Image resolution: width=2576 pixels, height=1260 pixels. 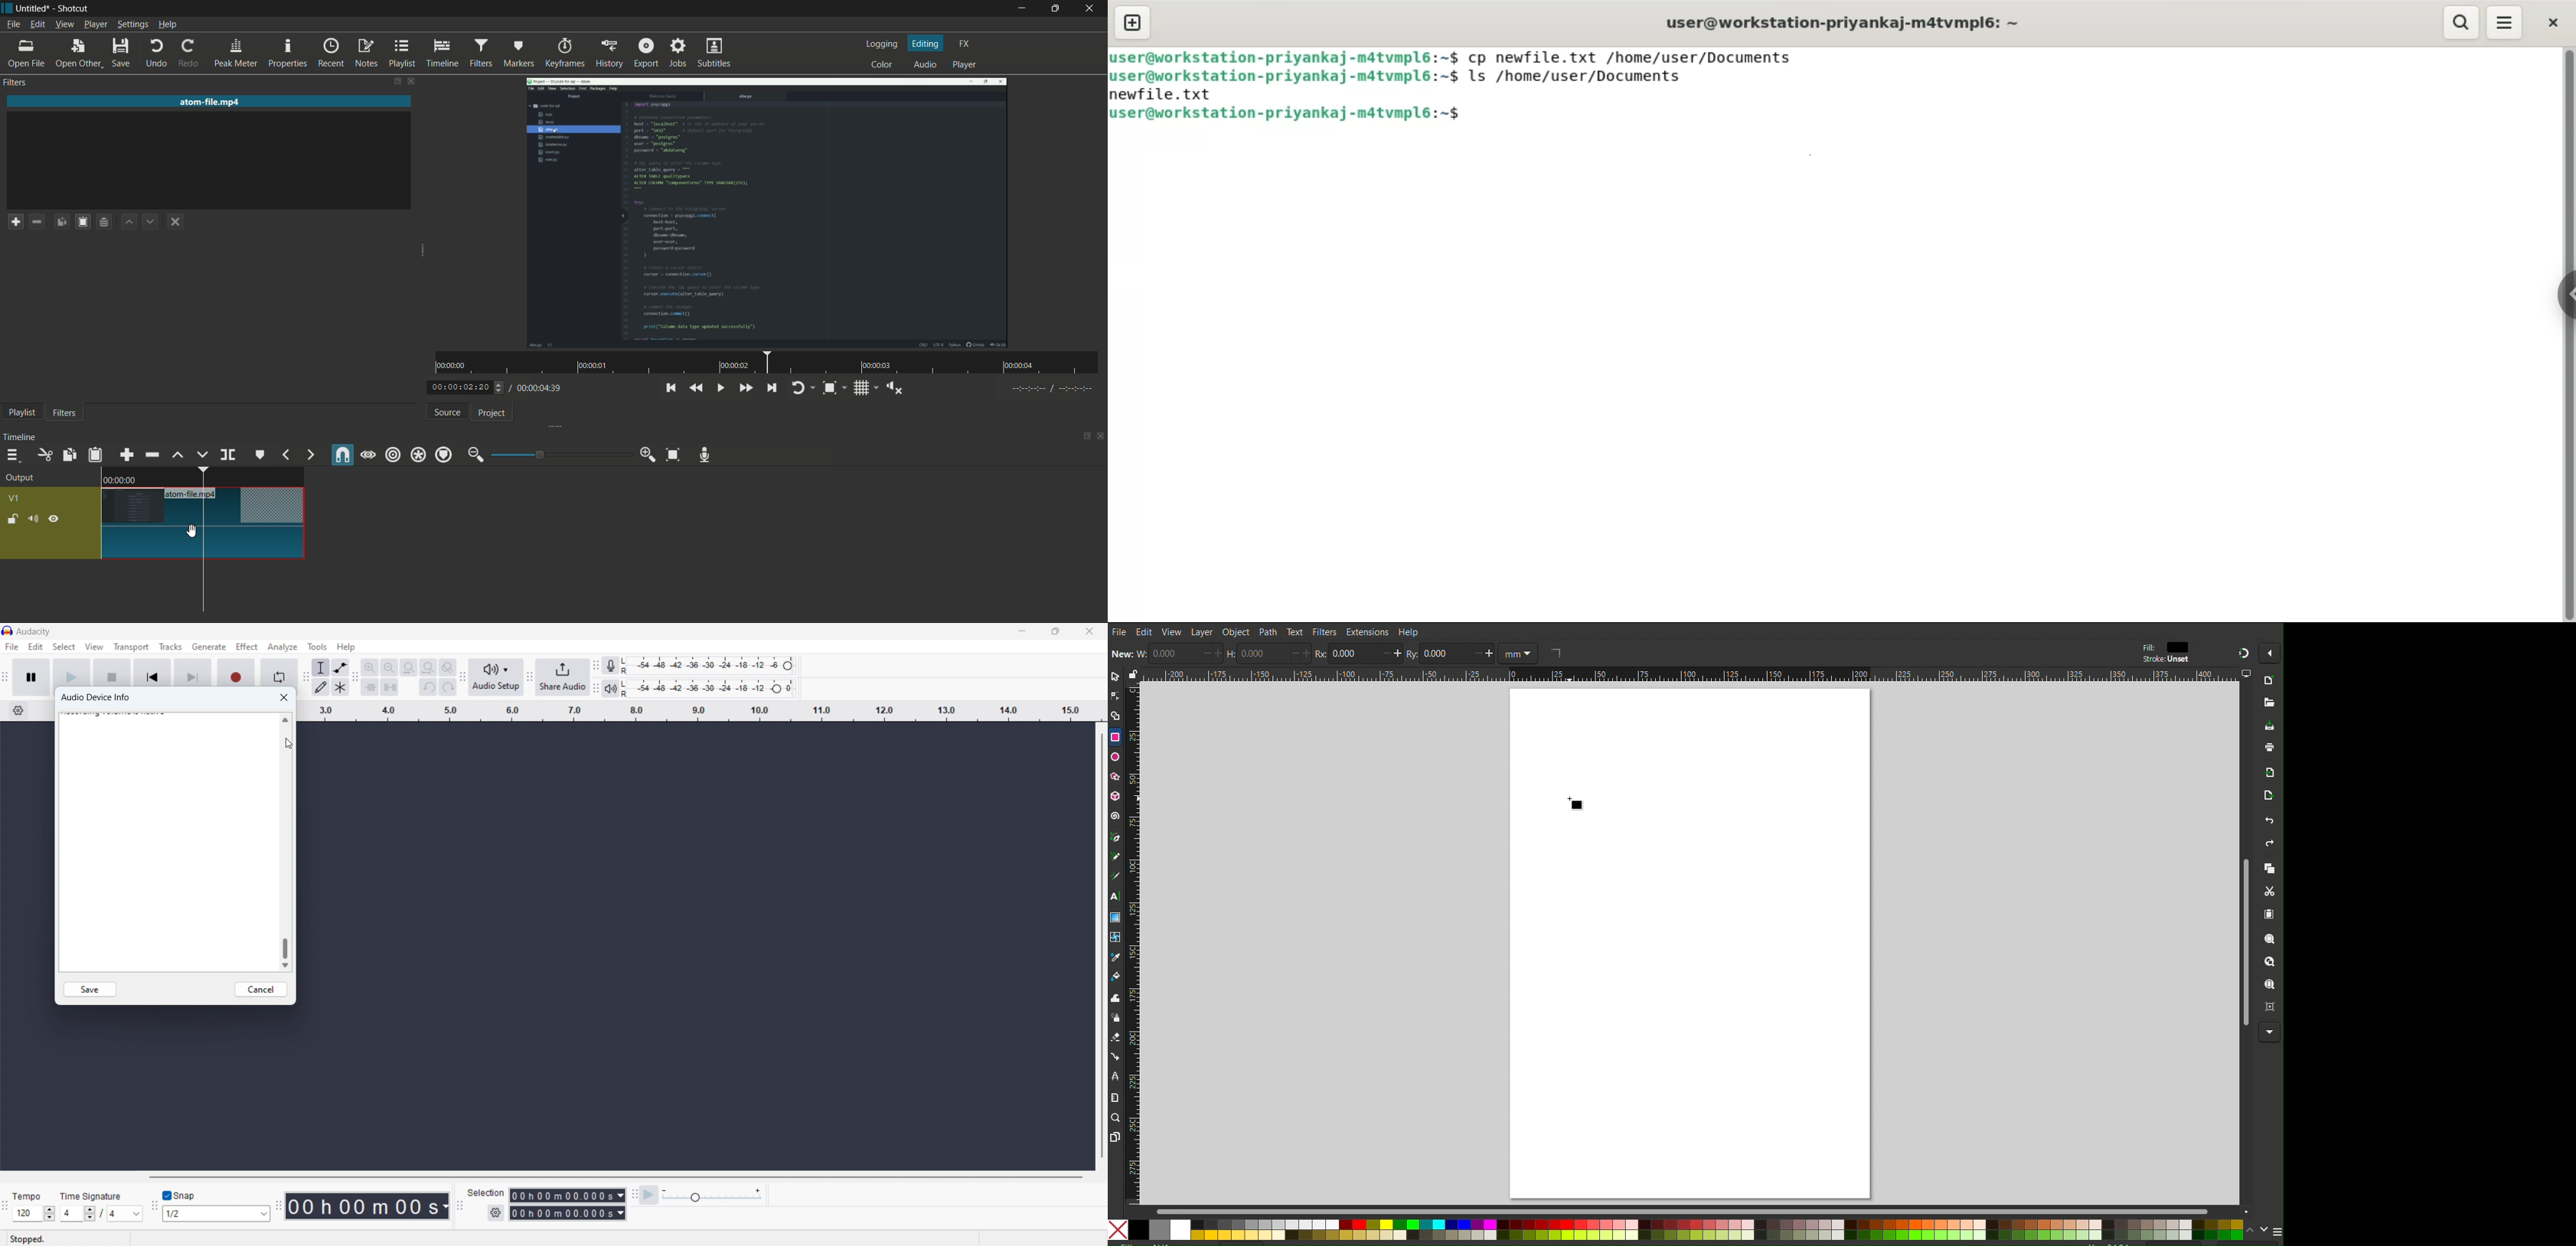 I want to click on minimize, so click(x=1024, y=9).